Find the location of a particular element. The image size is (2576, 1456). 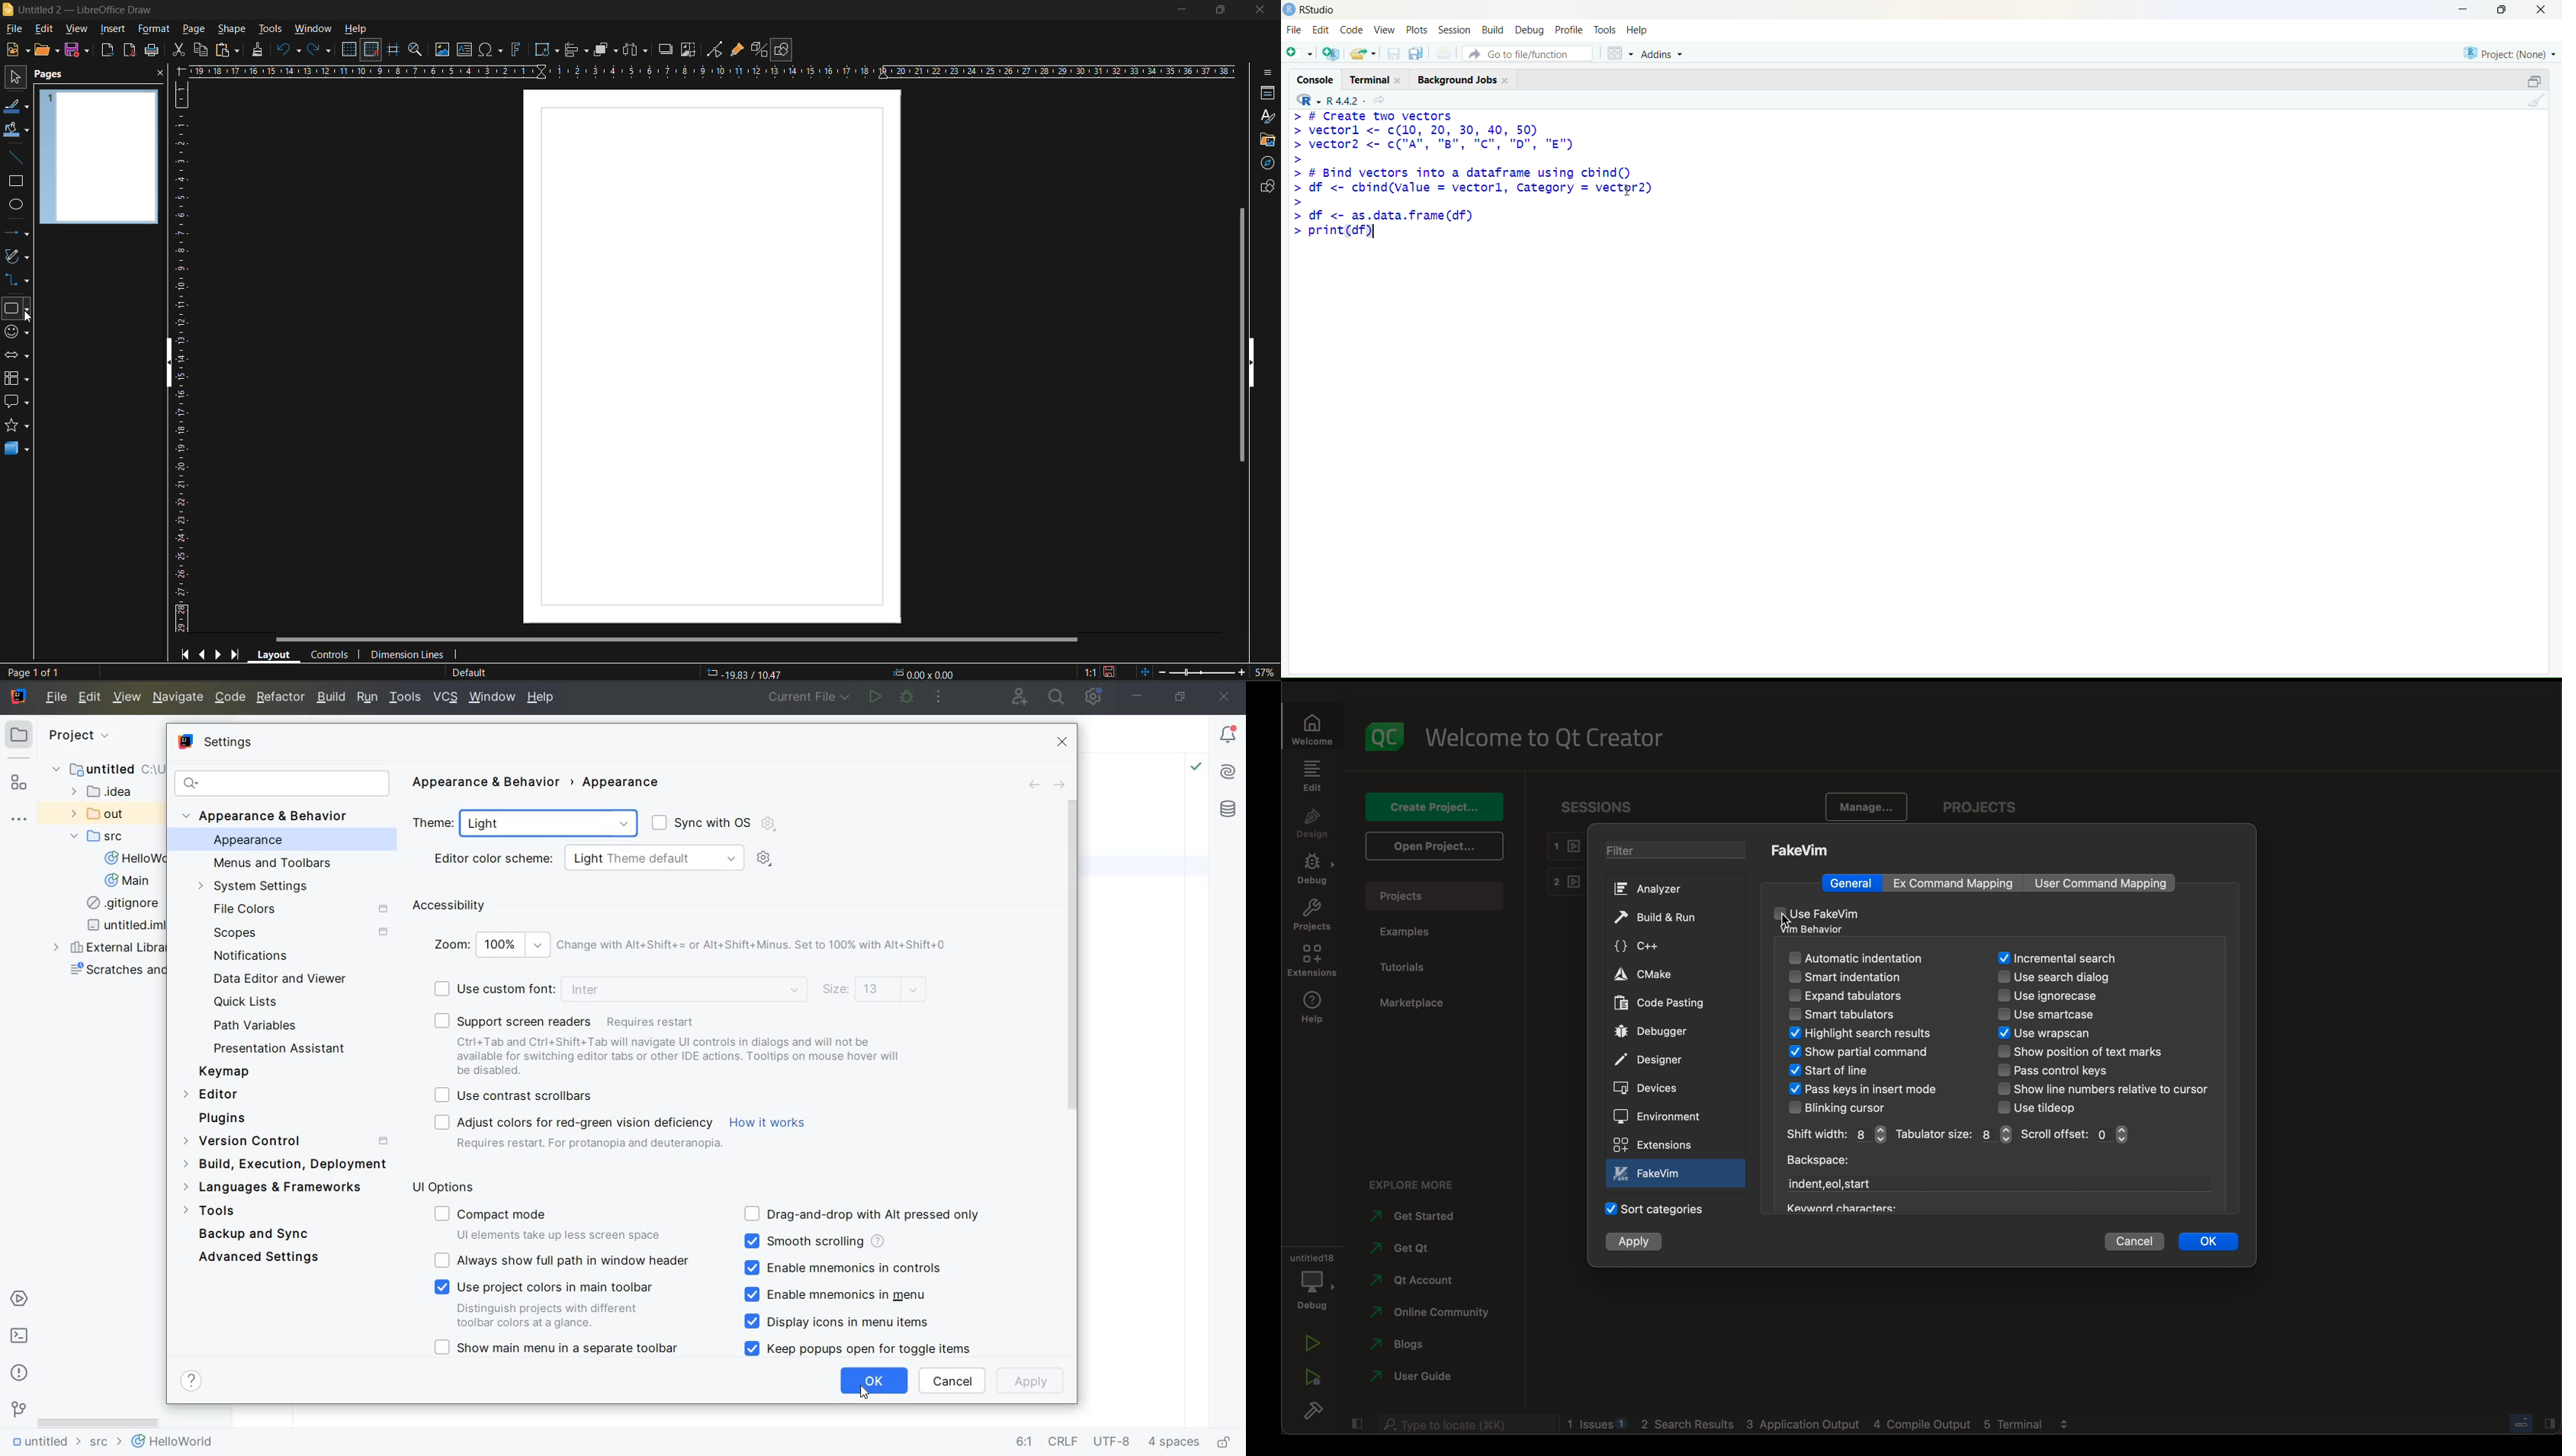

cancel is located at coordinates (953, 1381).